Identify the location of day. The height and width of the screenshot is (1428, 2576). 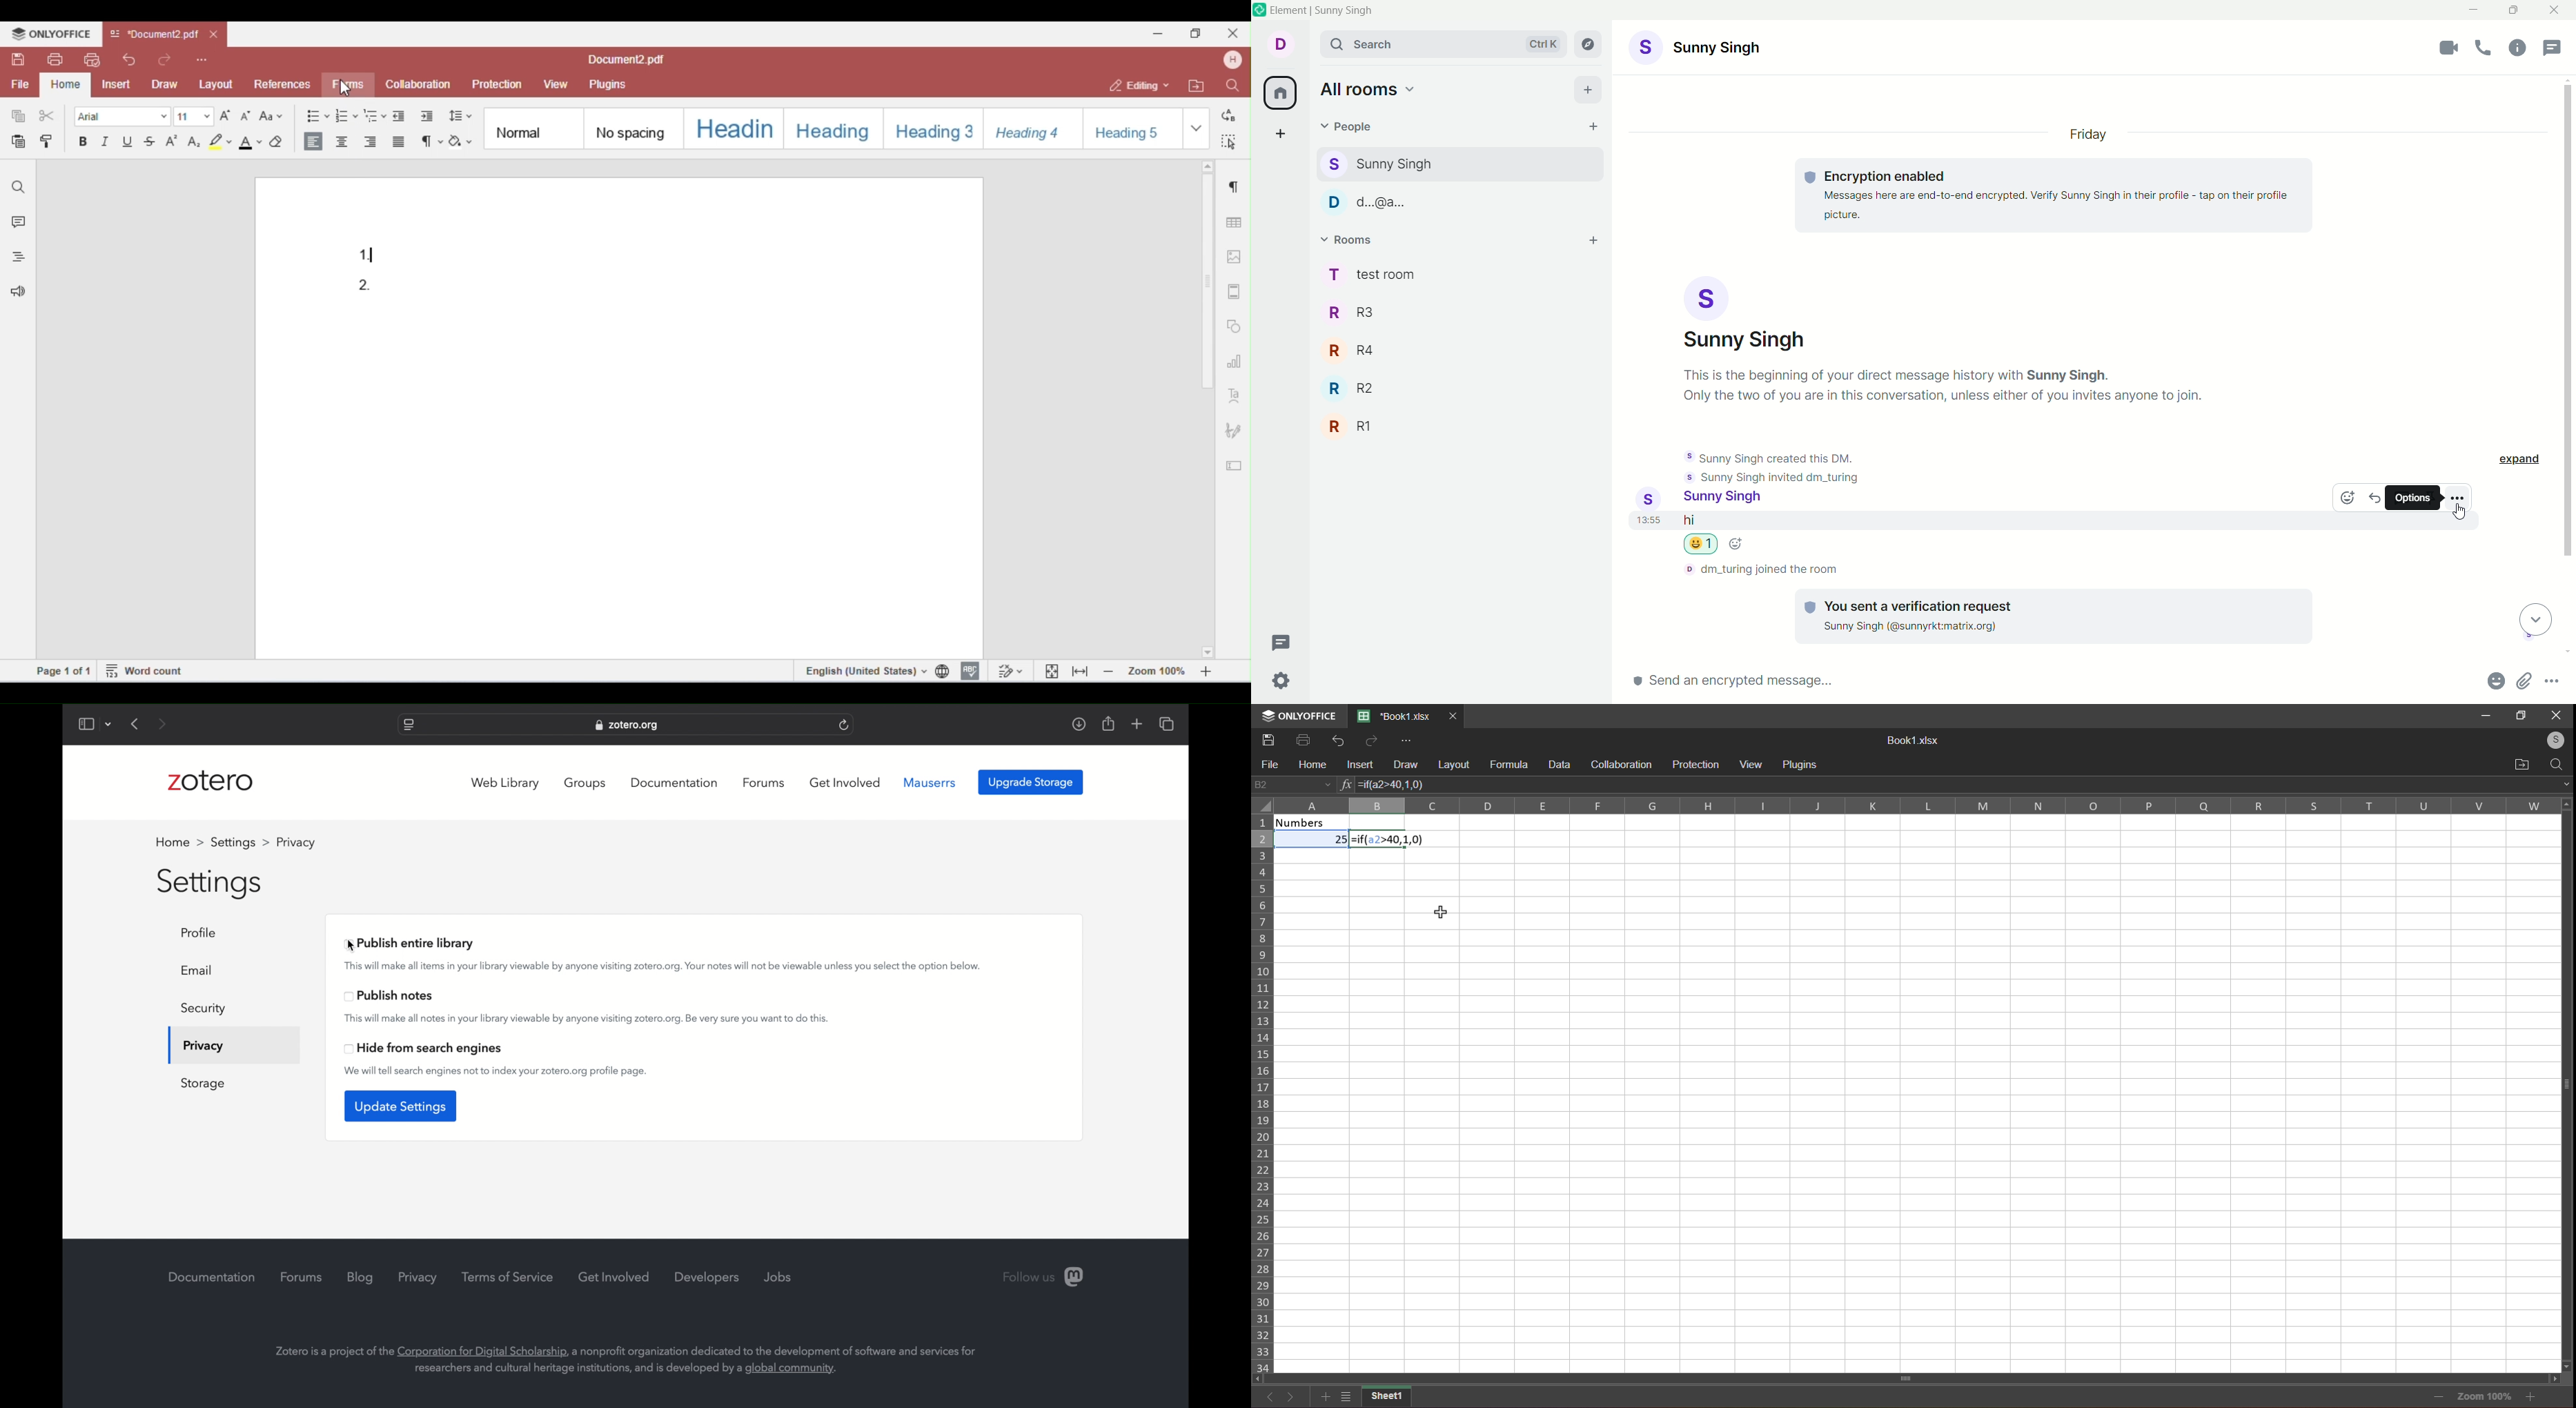
(2092, 136).